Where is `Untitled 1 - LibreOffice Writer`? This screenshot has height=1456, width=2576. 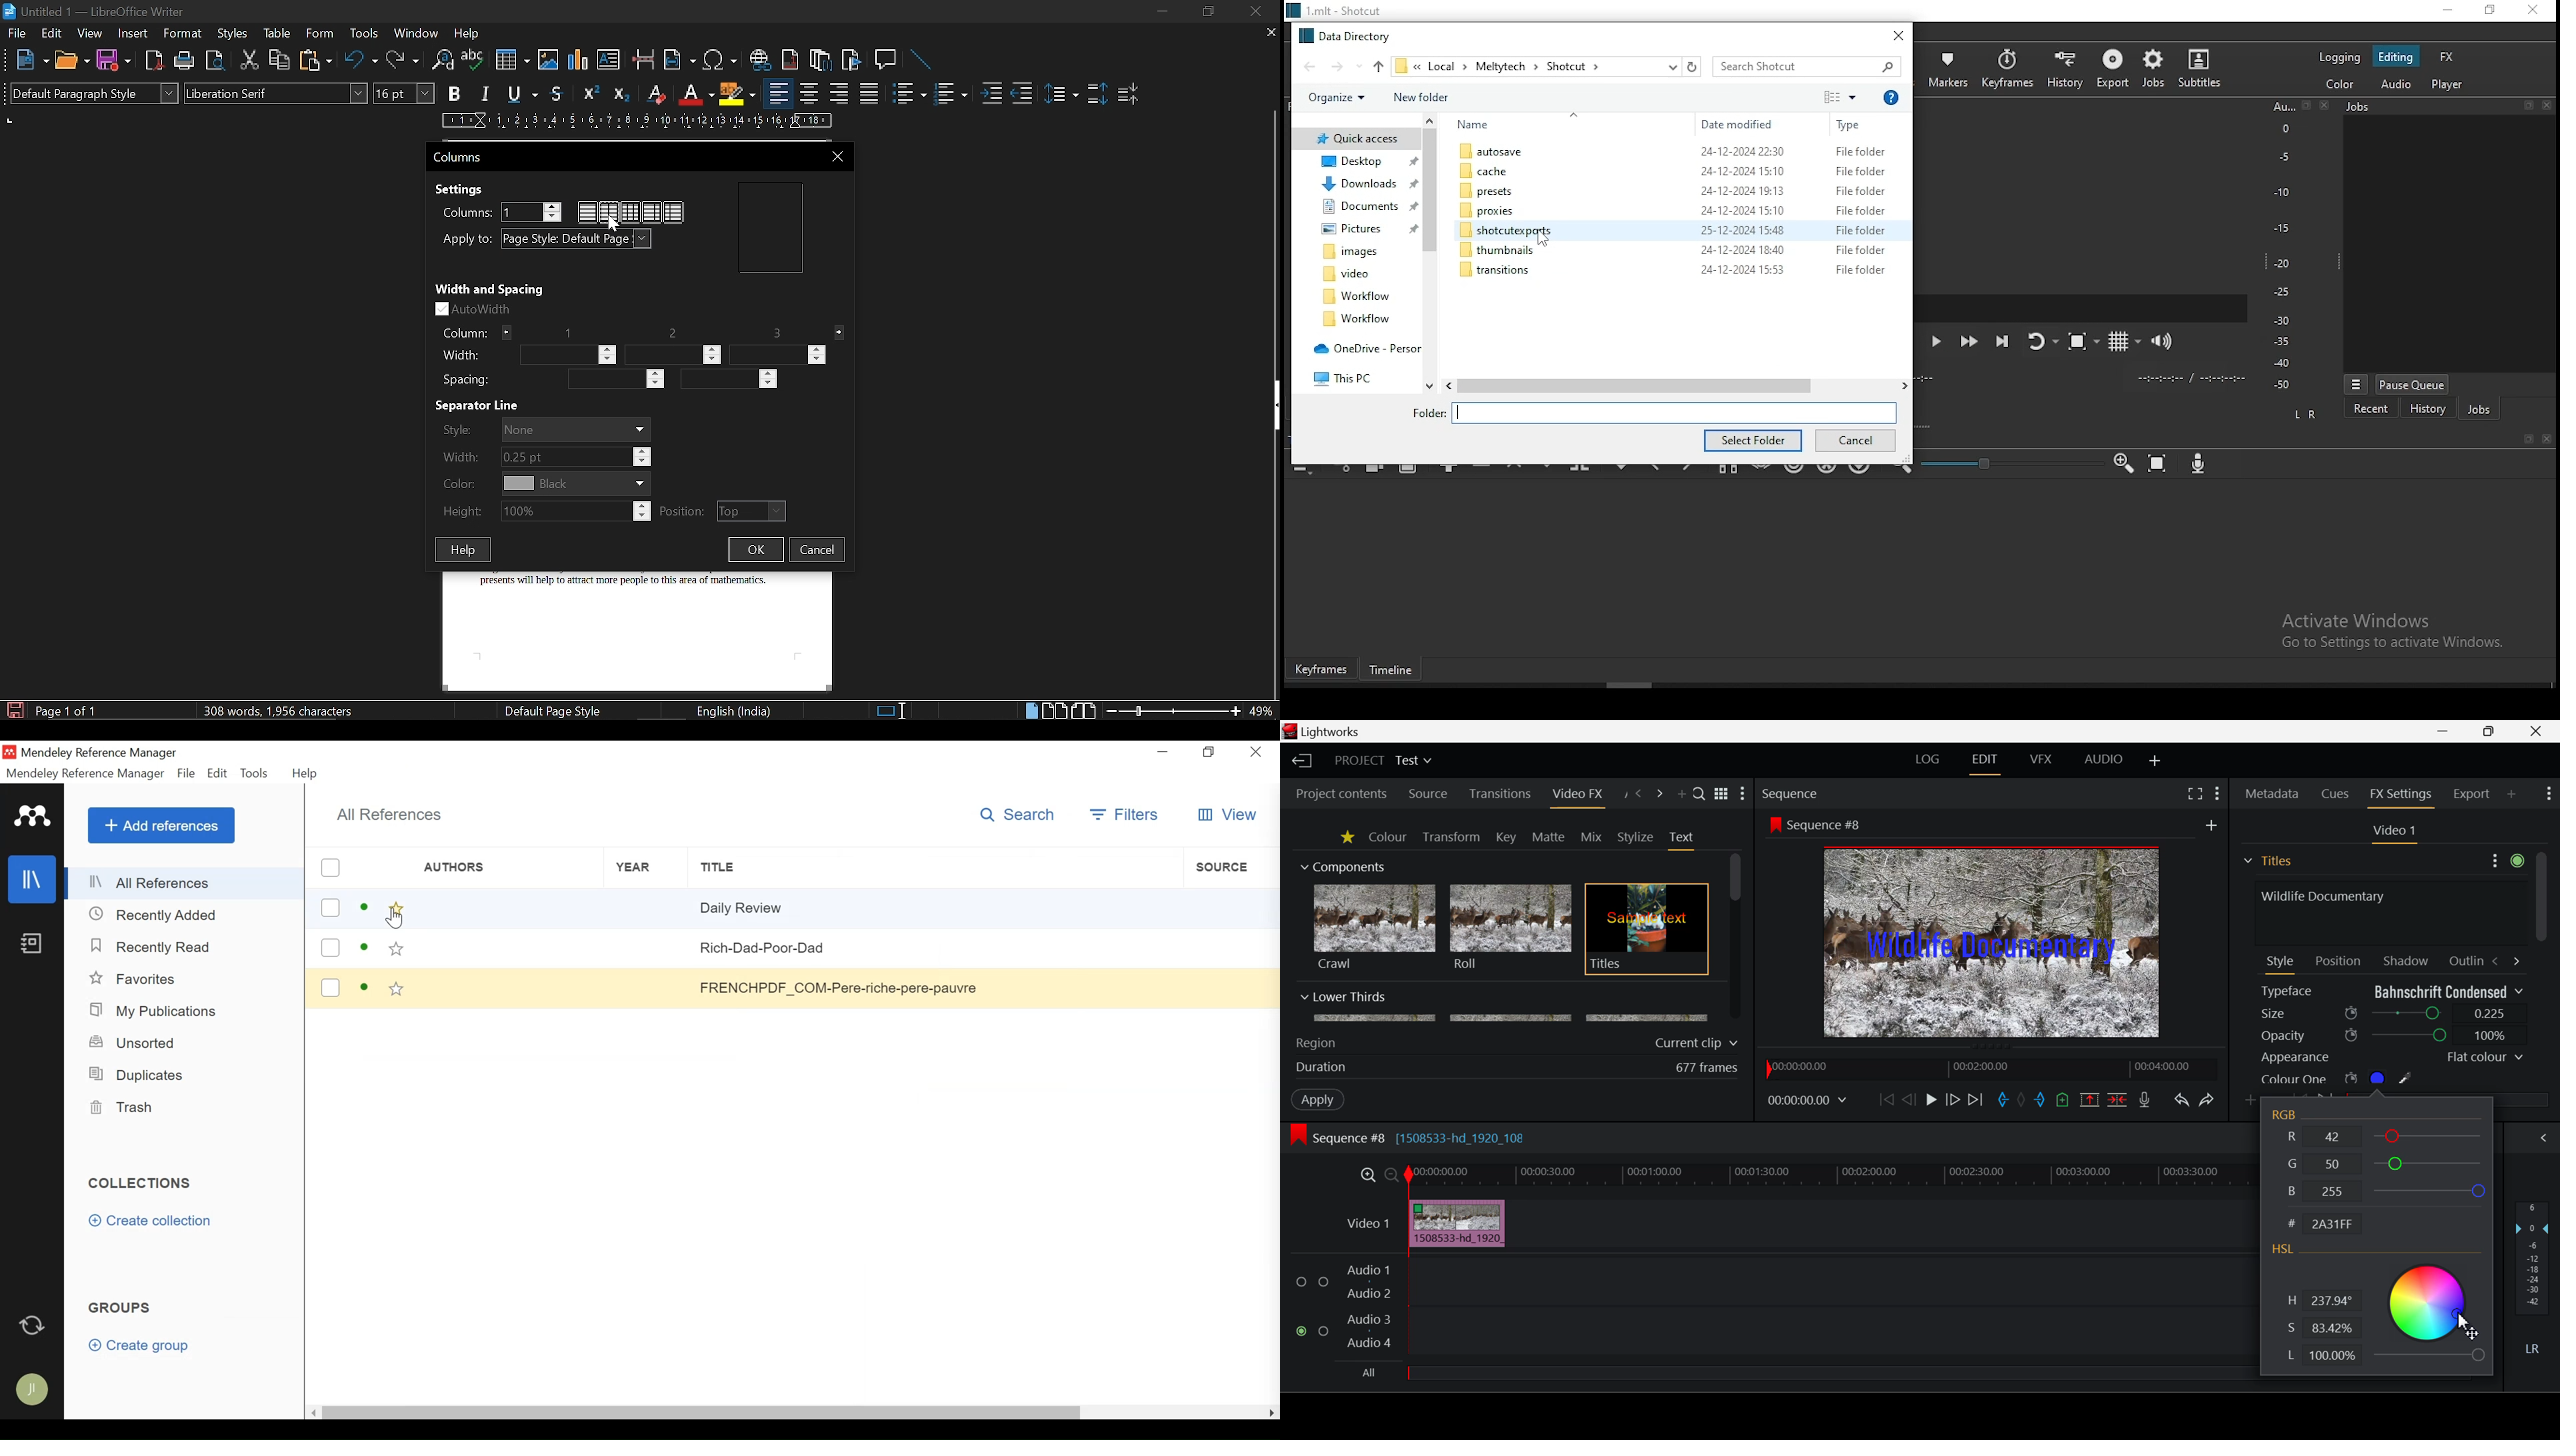 Untitled 1 - LibreOffice Writer is located at coordinates (94, 11).